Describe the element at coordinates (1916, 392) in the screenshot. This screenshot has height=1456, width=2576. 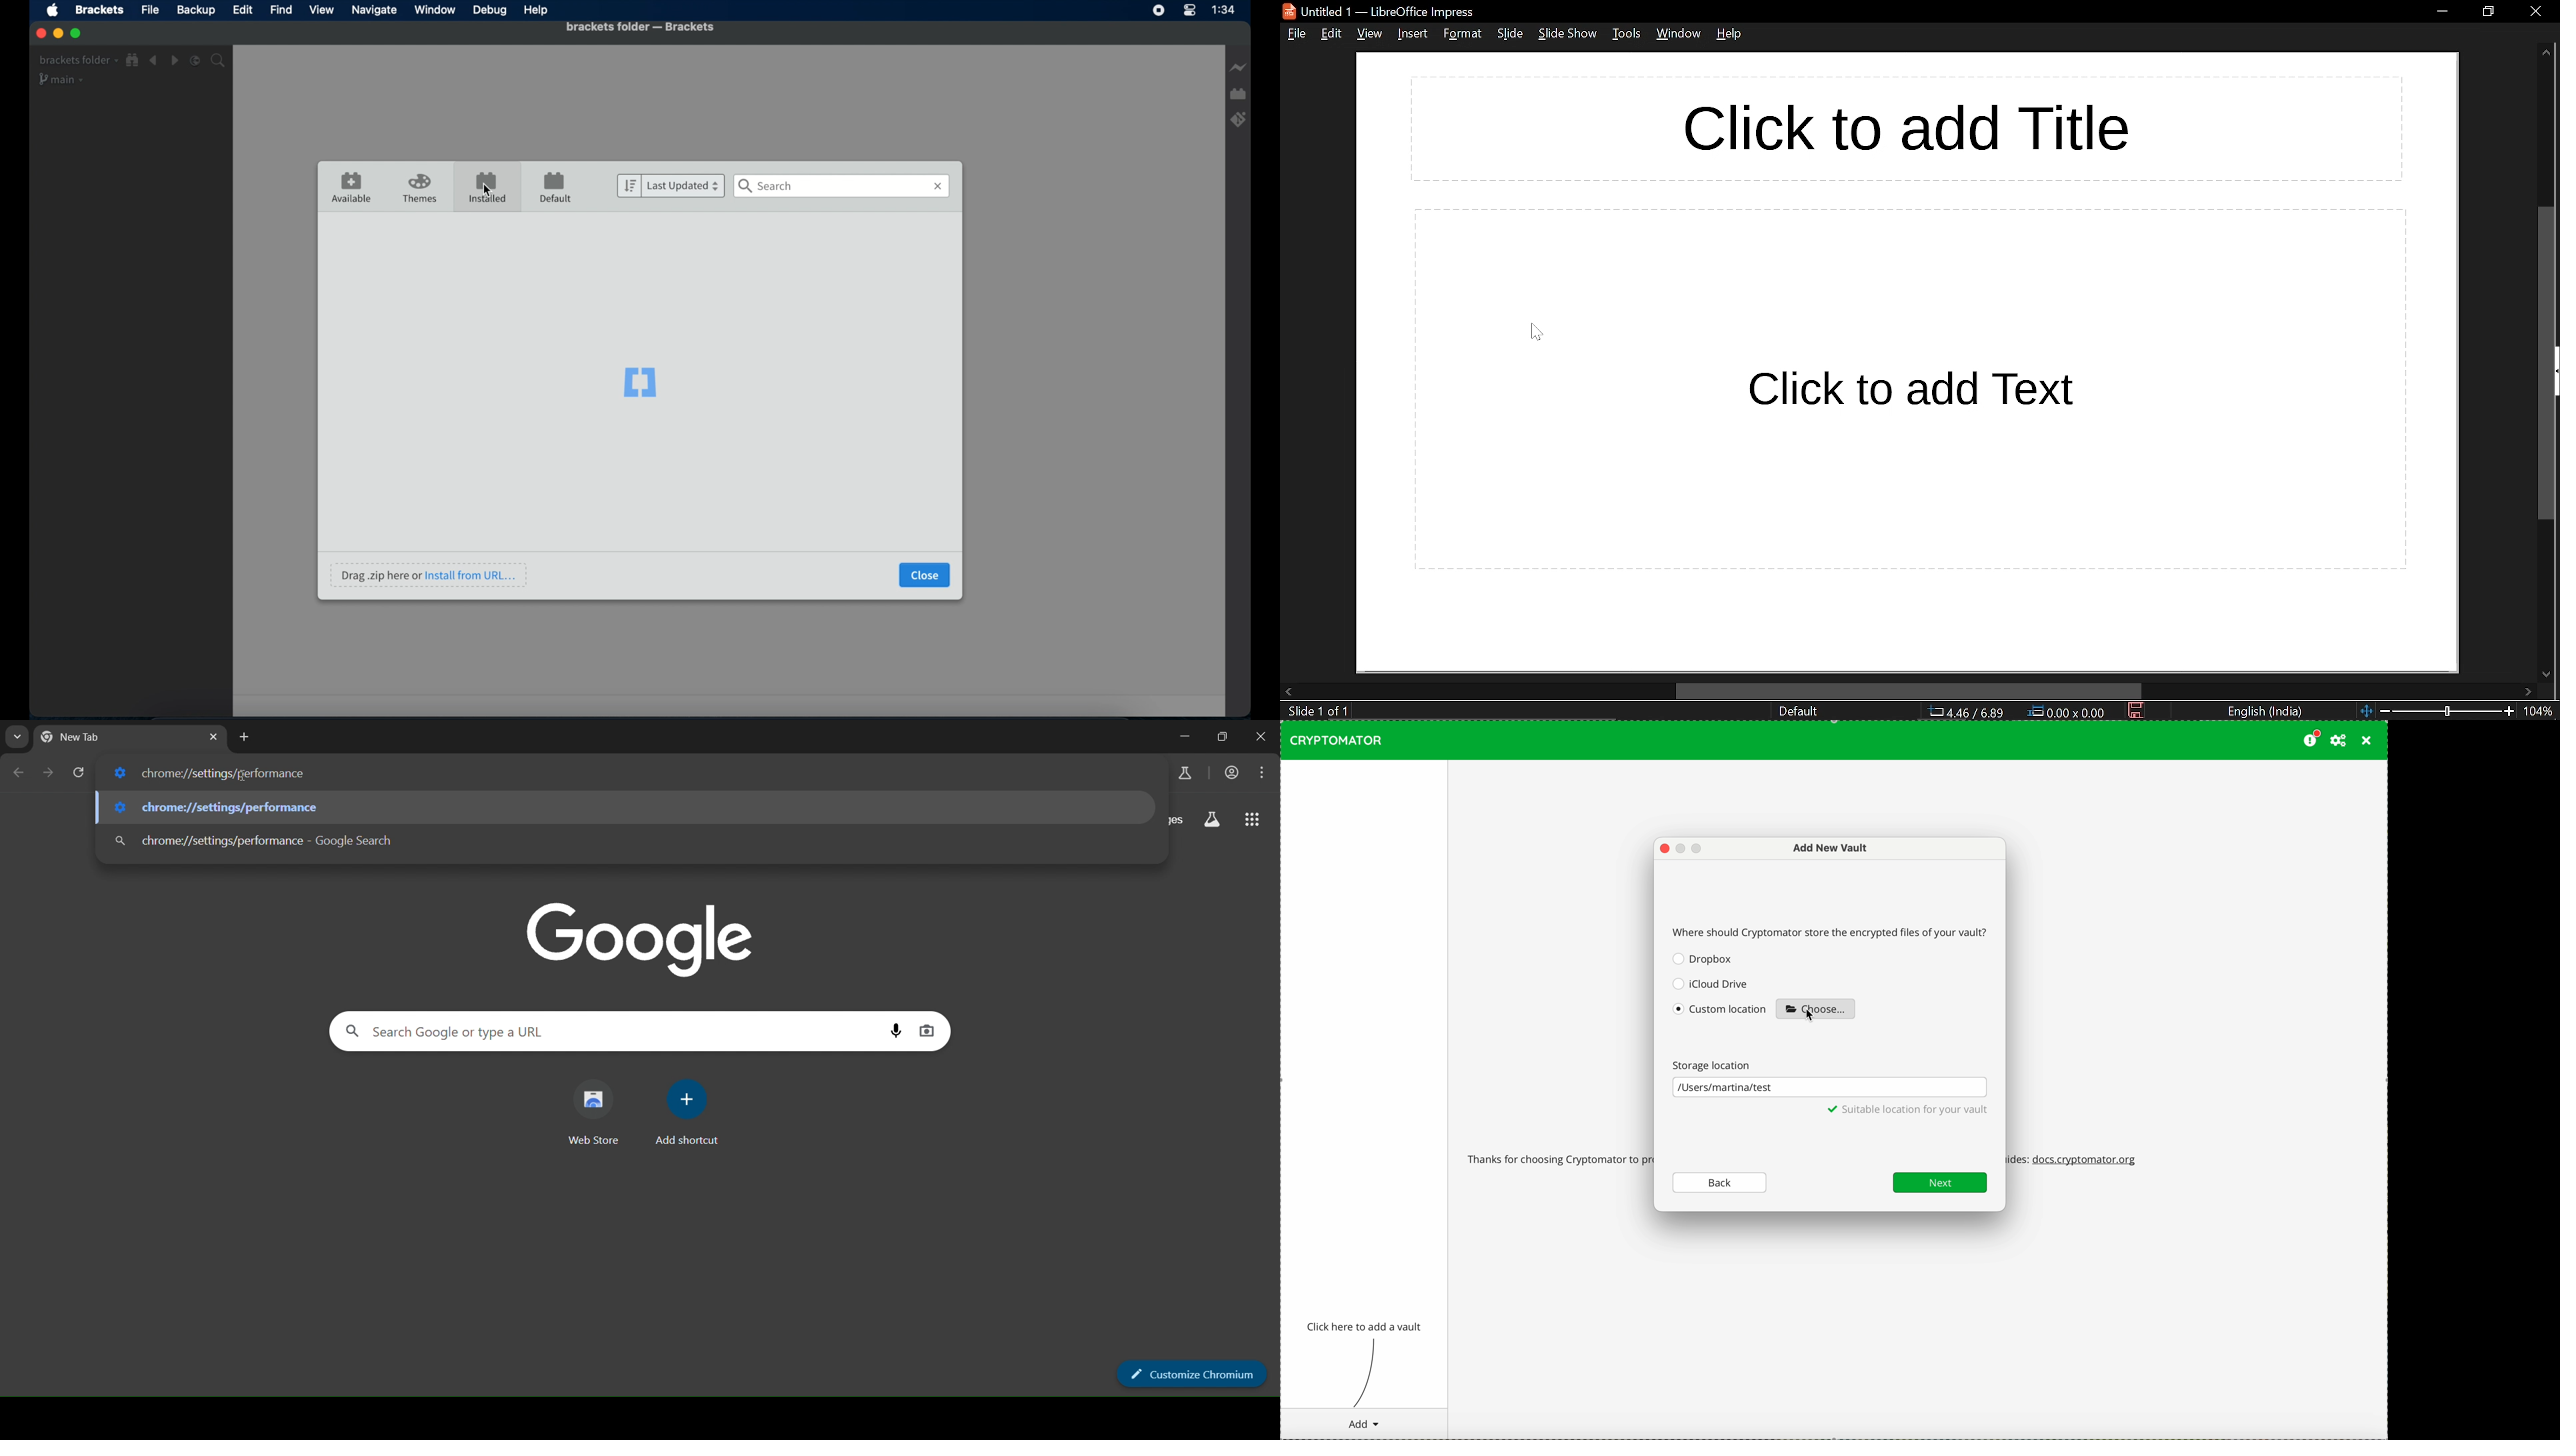
I see `space for text` at that location.